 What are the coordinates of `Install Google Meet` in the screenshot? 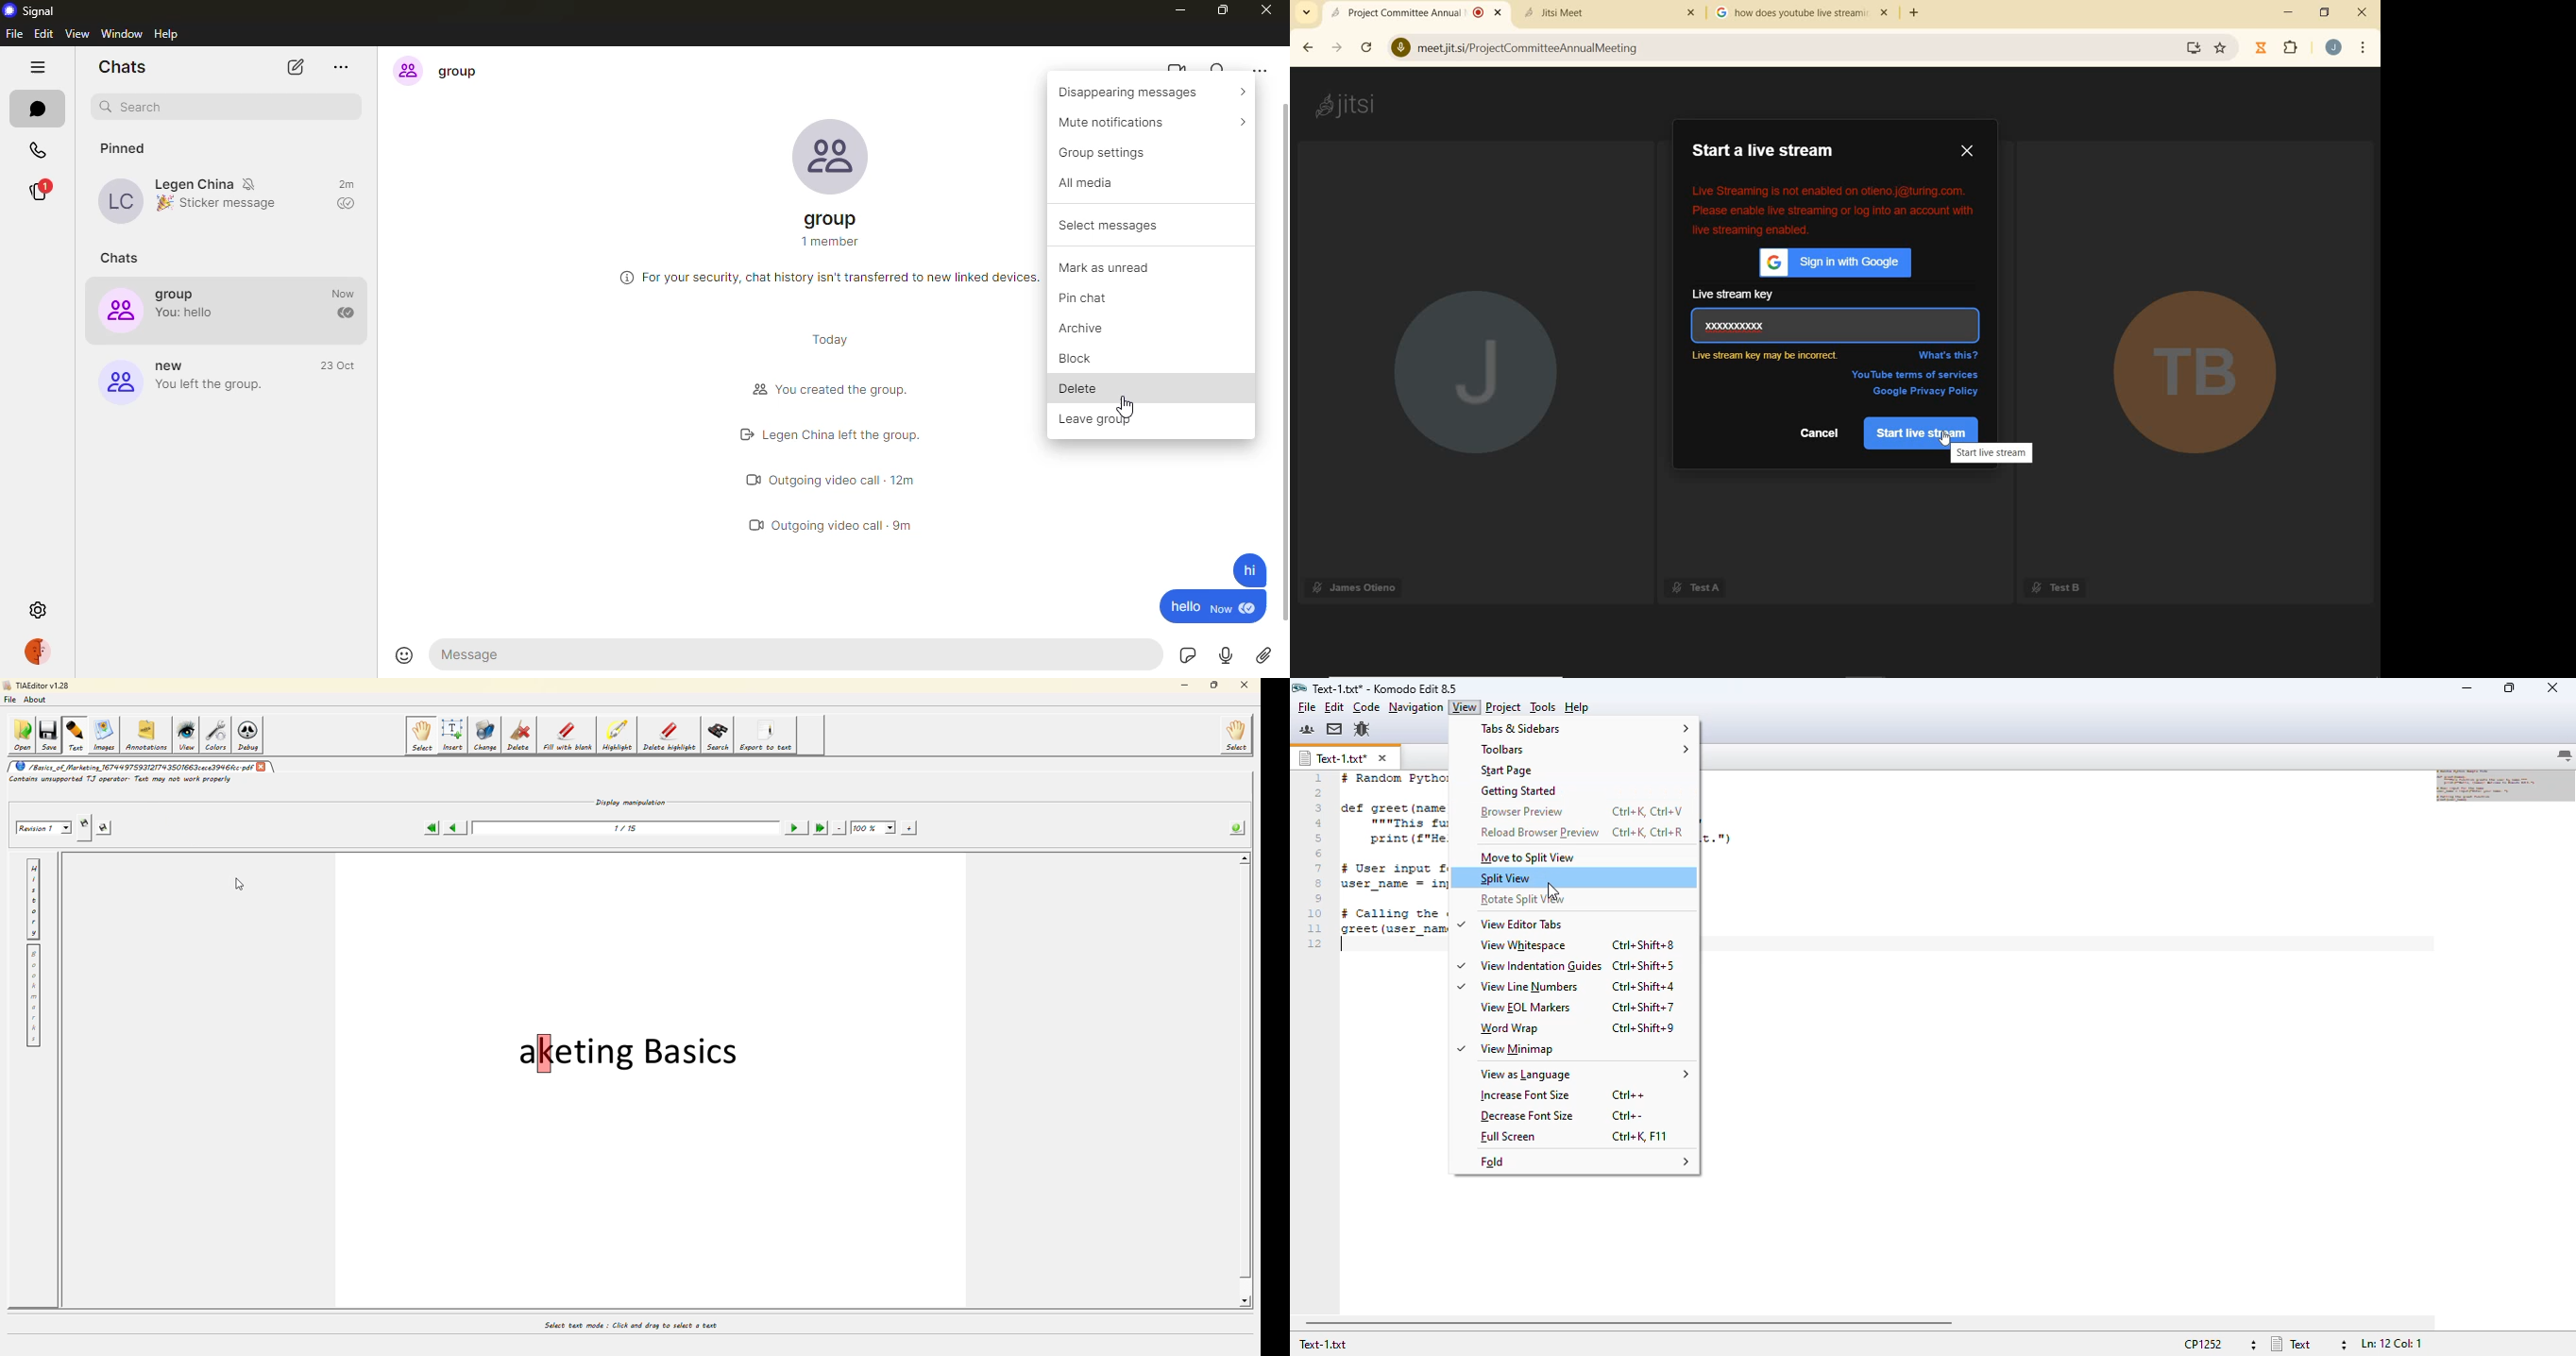 It's located at (2195, 49).